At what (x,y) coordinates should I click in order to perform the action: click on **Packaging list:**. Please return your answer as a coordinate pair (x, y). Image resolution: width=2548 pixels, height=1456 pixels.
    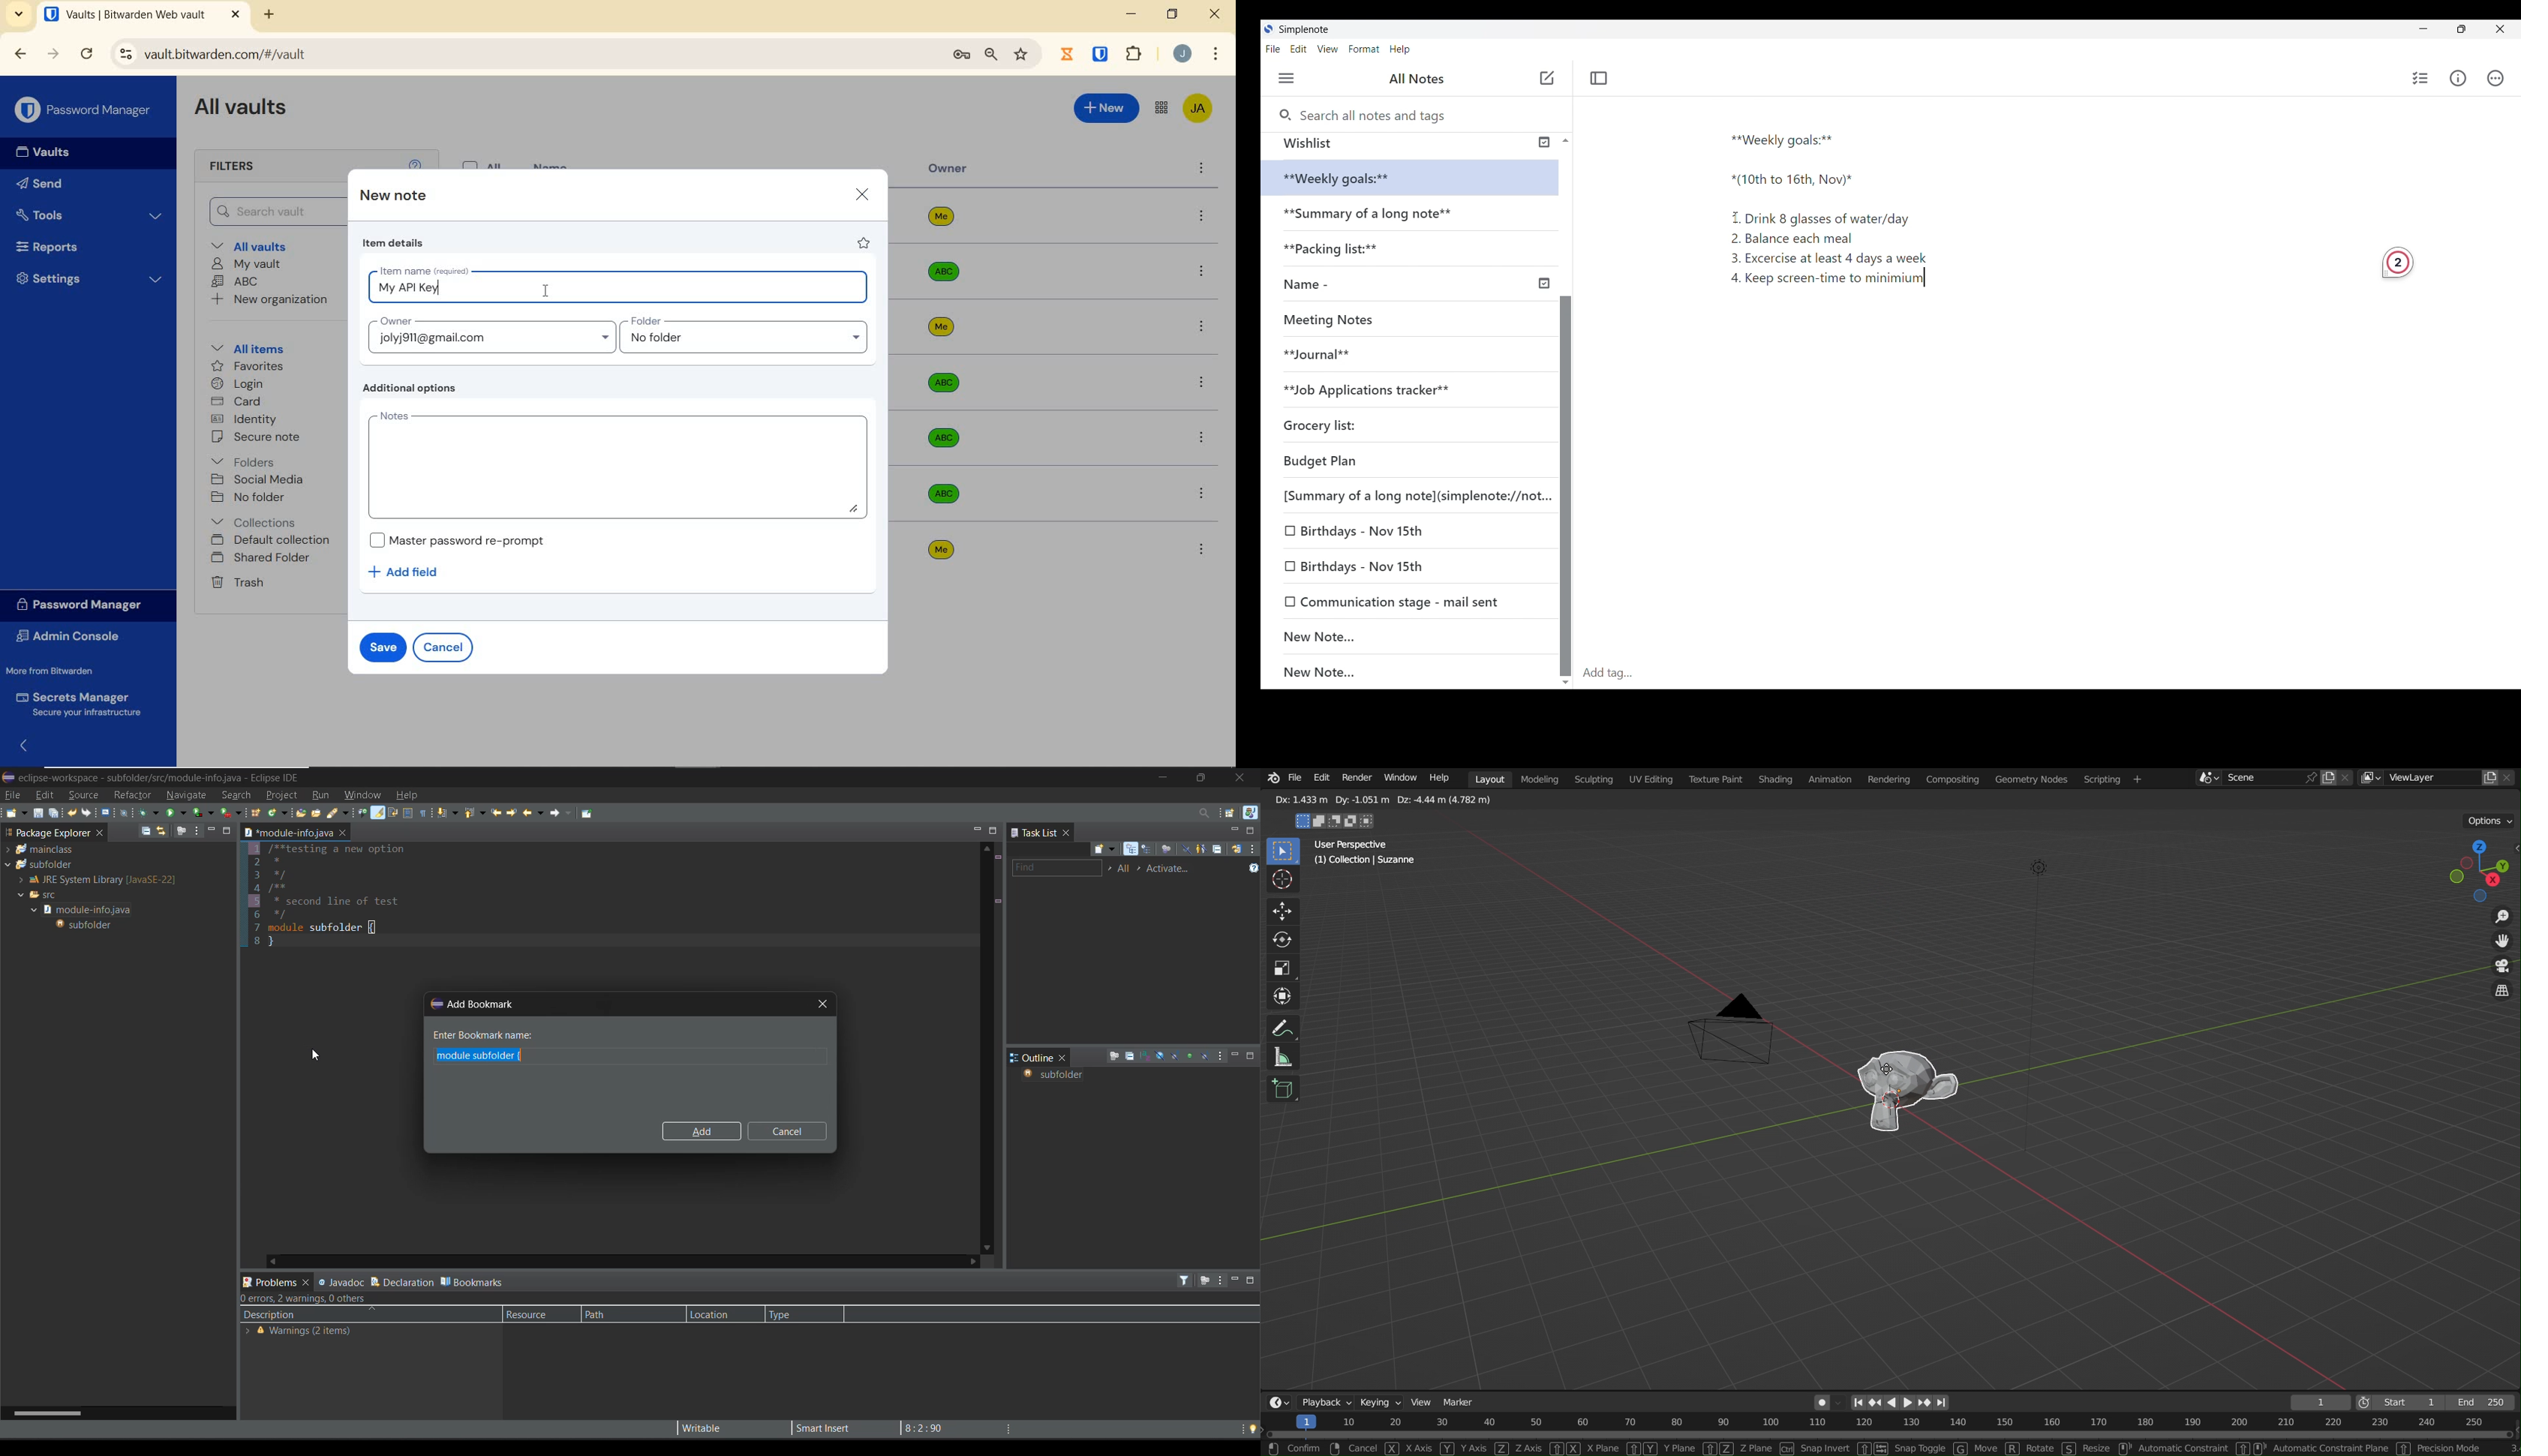
    Looking at the image, I should click on (1342, 253).